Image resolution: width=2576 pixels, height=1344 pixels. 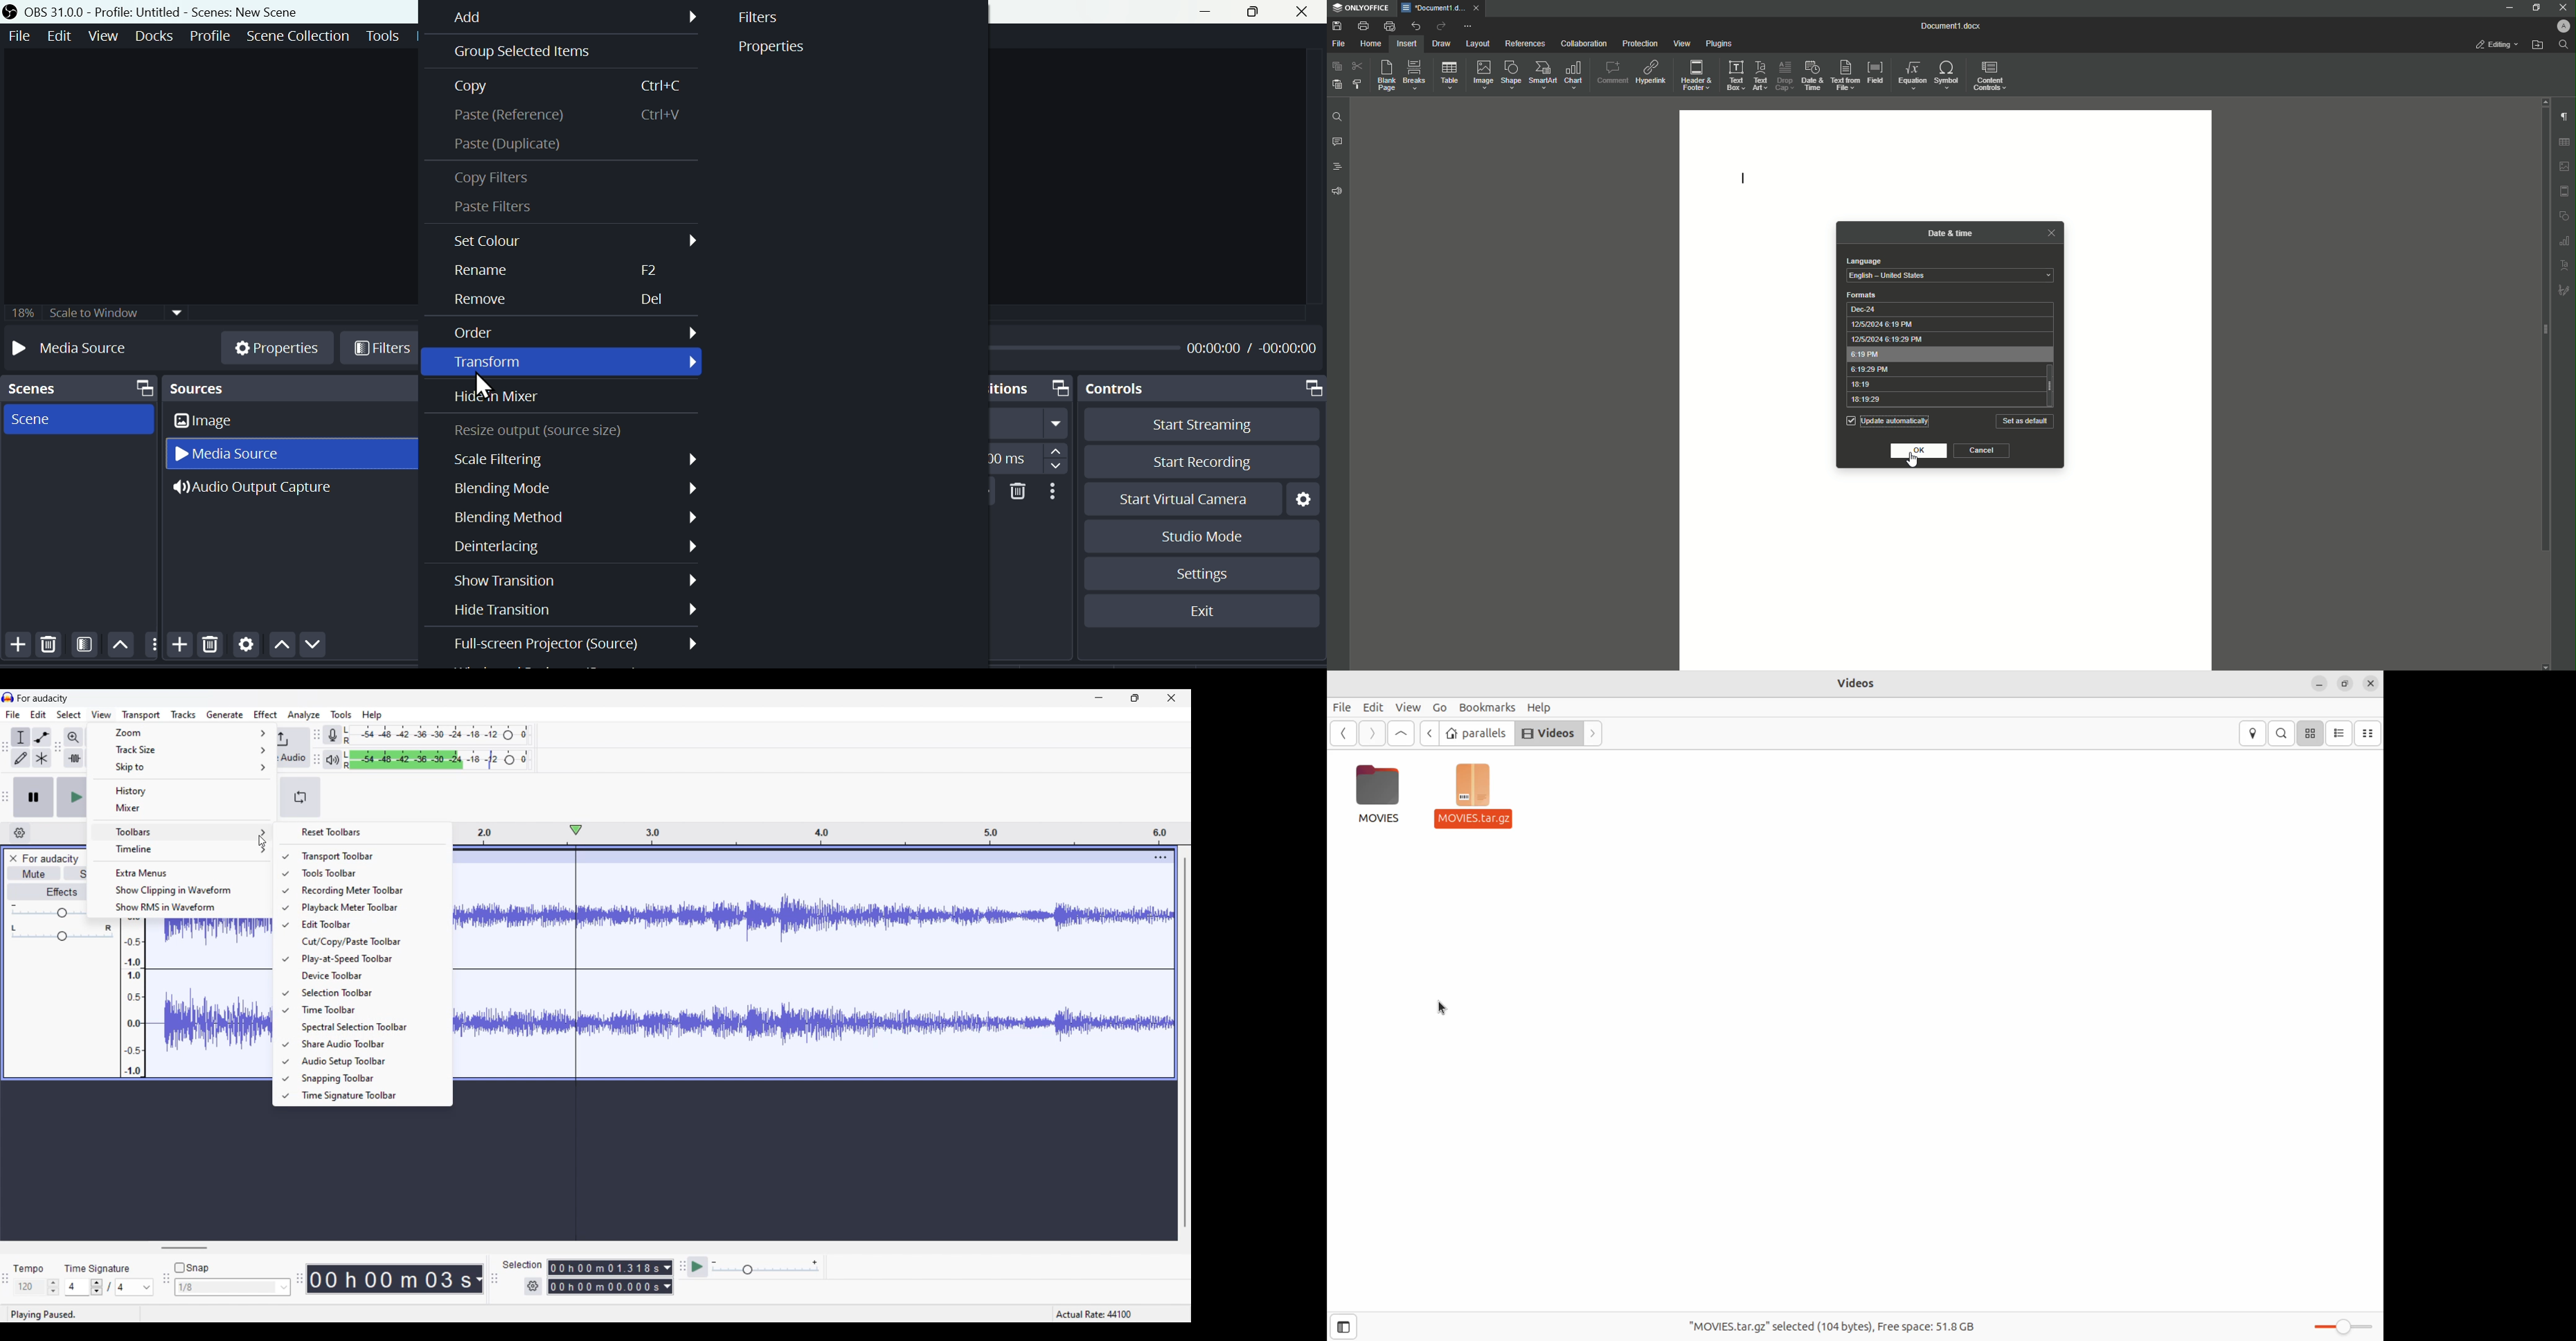 What do you see at coordinates (1337, 166) in the screenshot?
I see `Headings` at bounding box center [1337, 166].